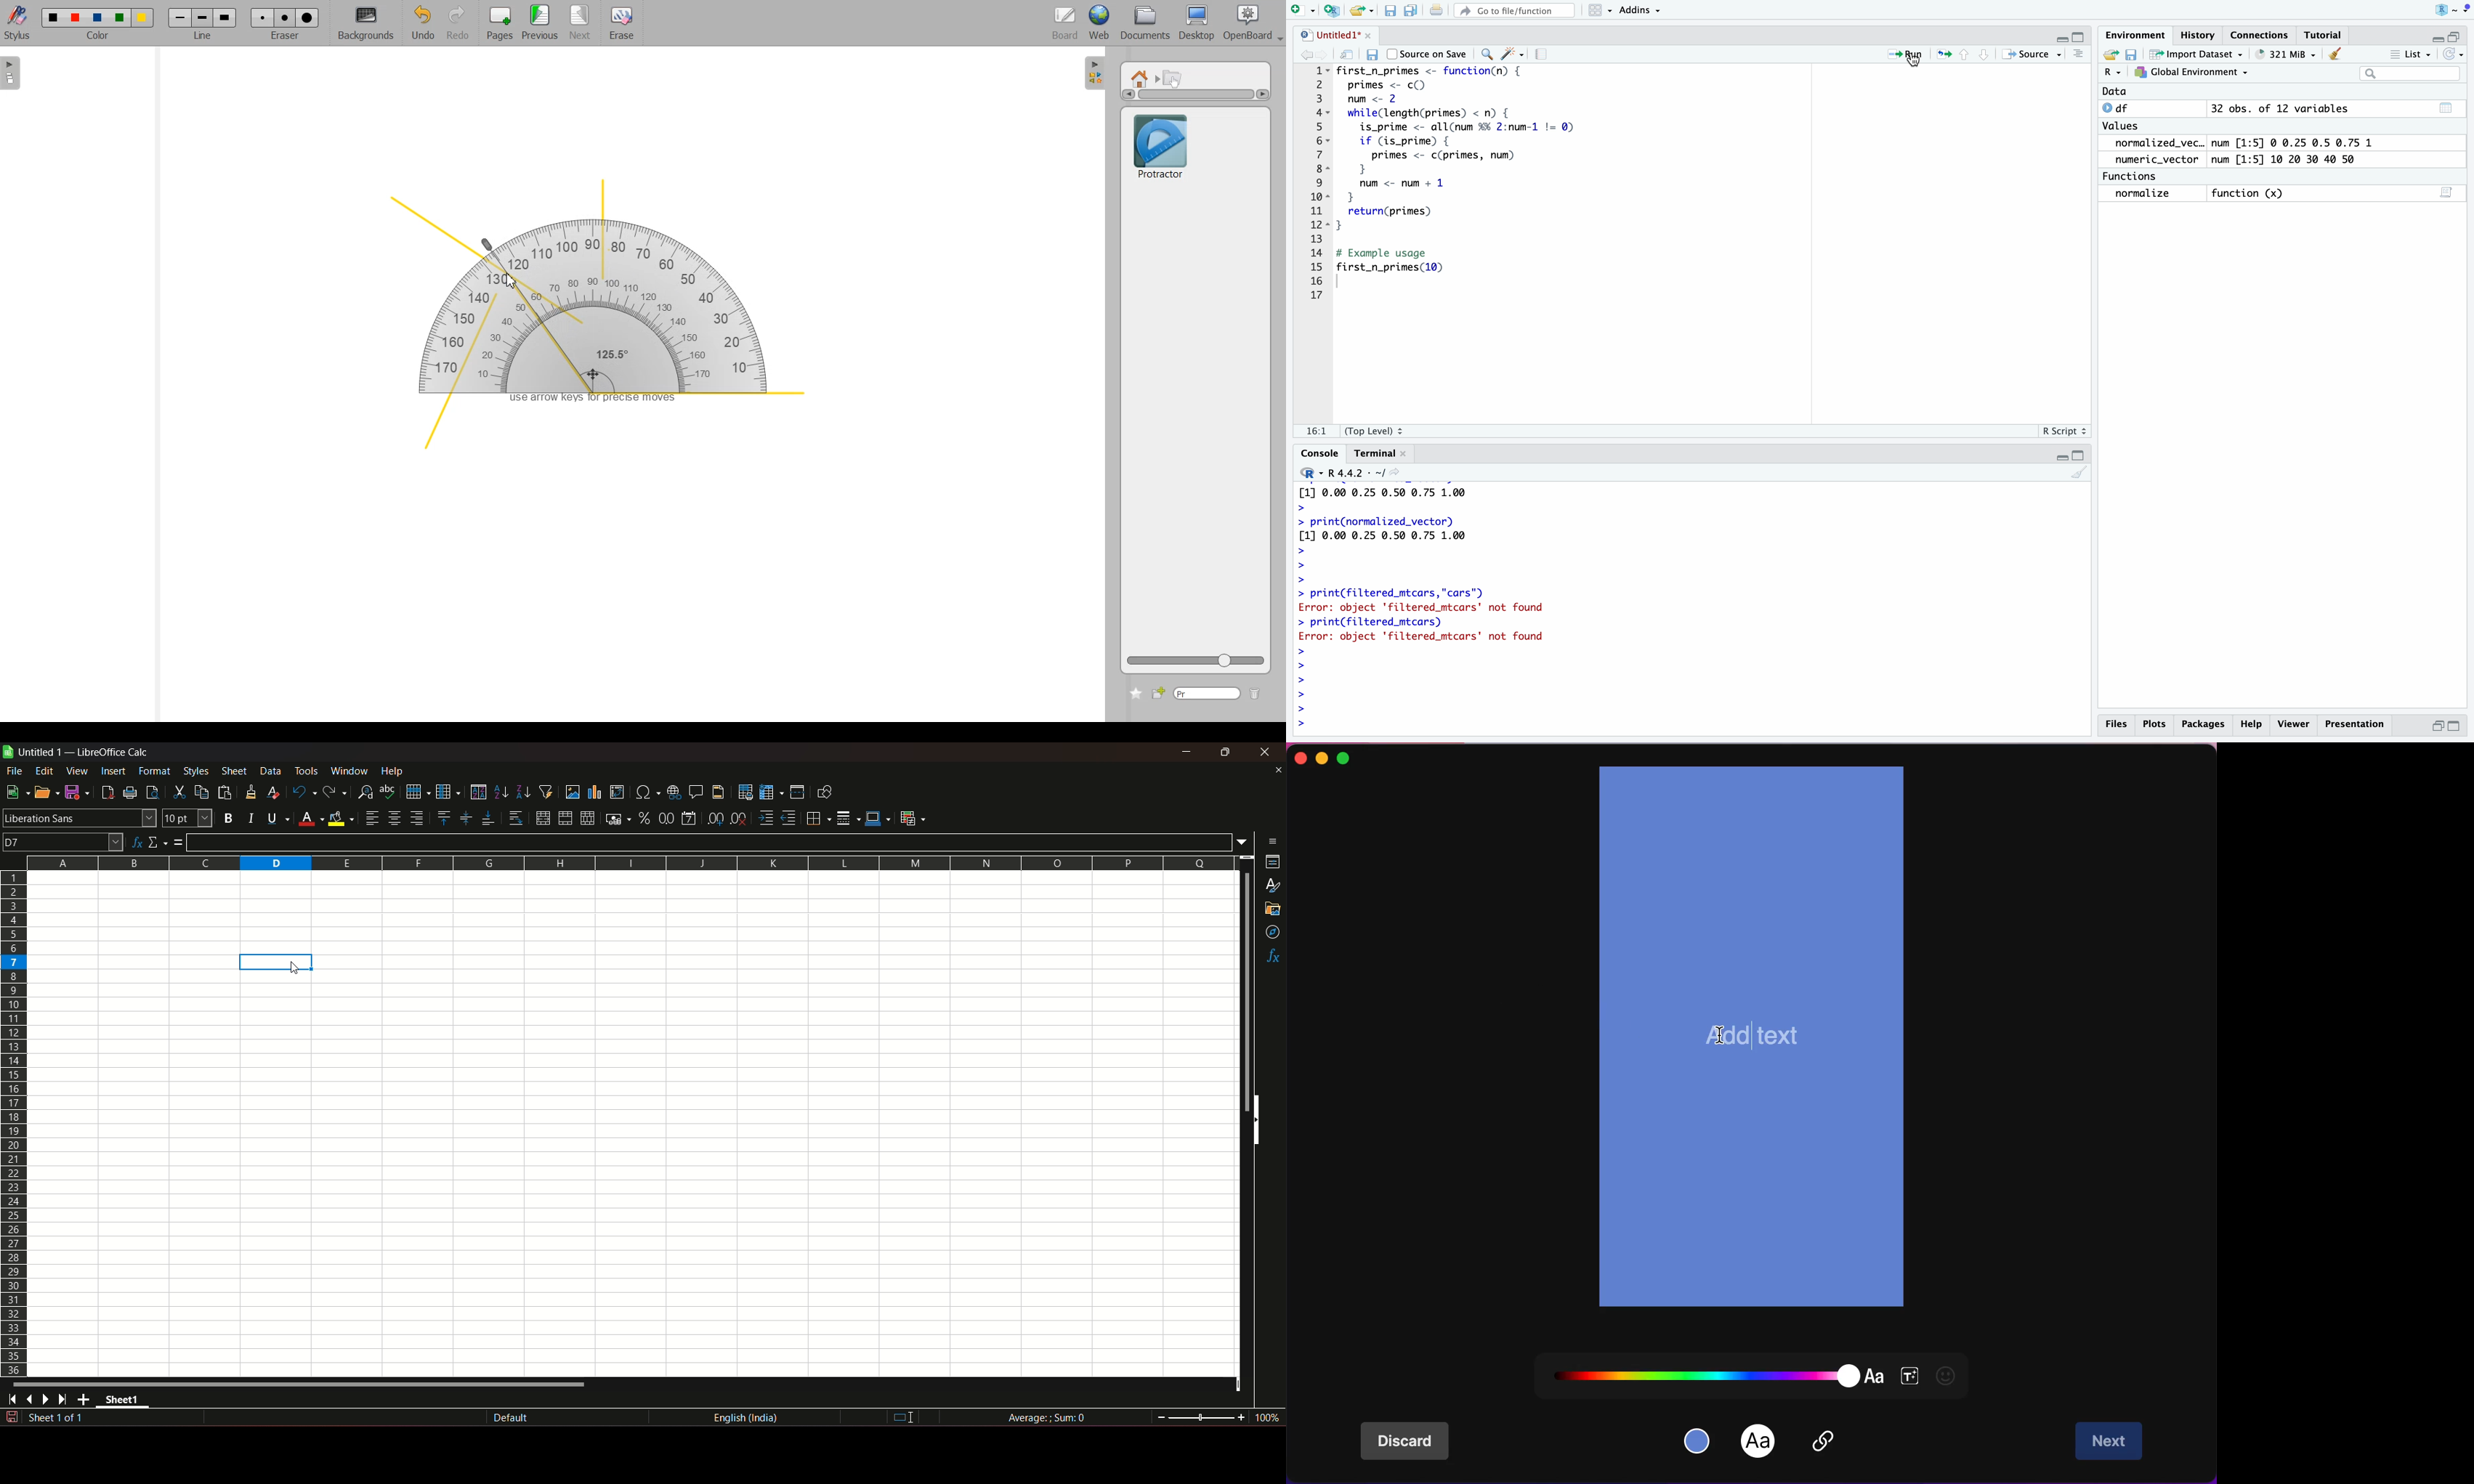 Image resolution: width=2492 pixels, height=1484 pixels. I want to click on print current document, so click(1440, 12).